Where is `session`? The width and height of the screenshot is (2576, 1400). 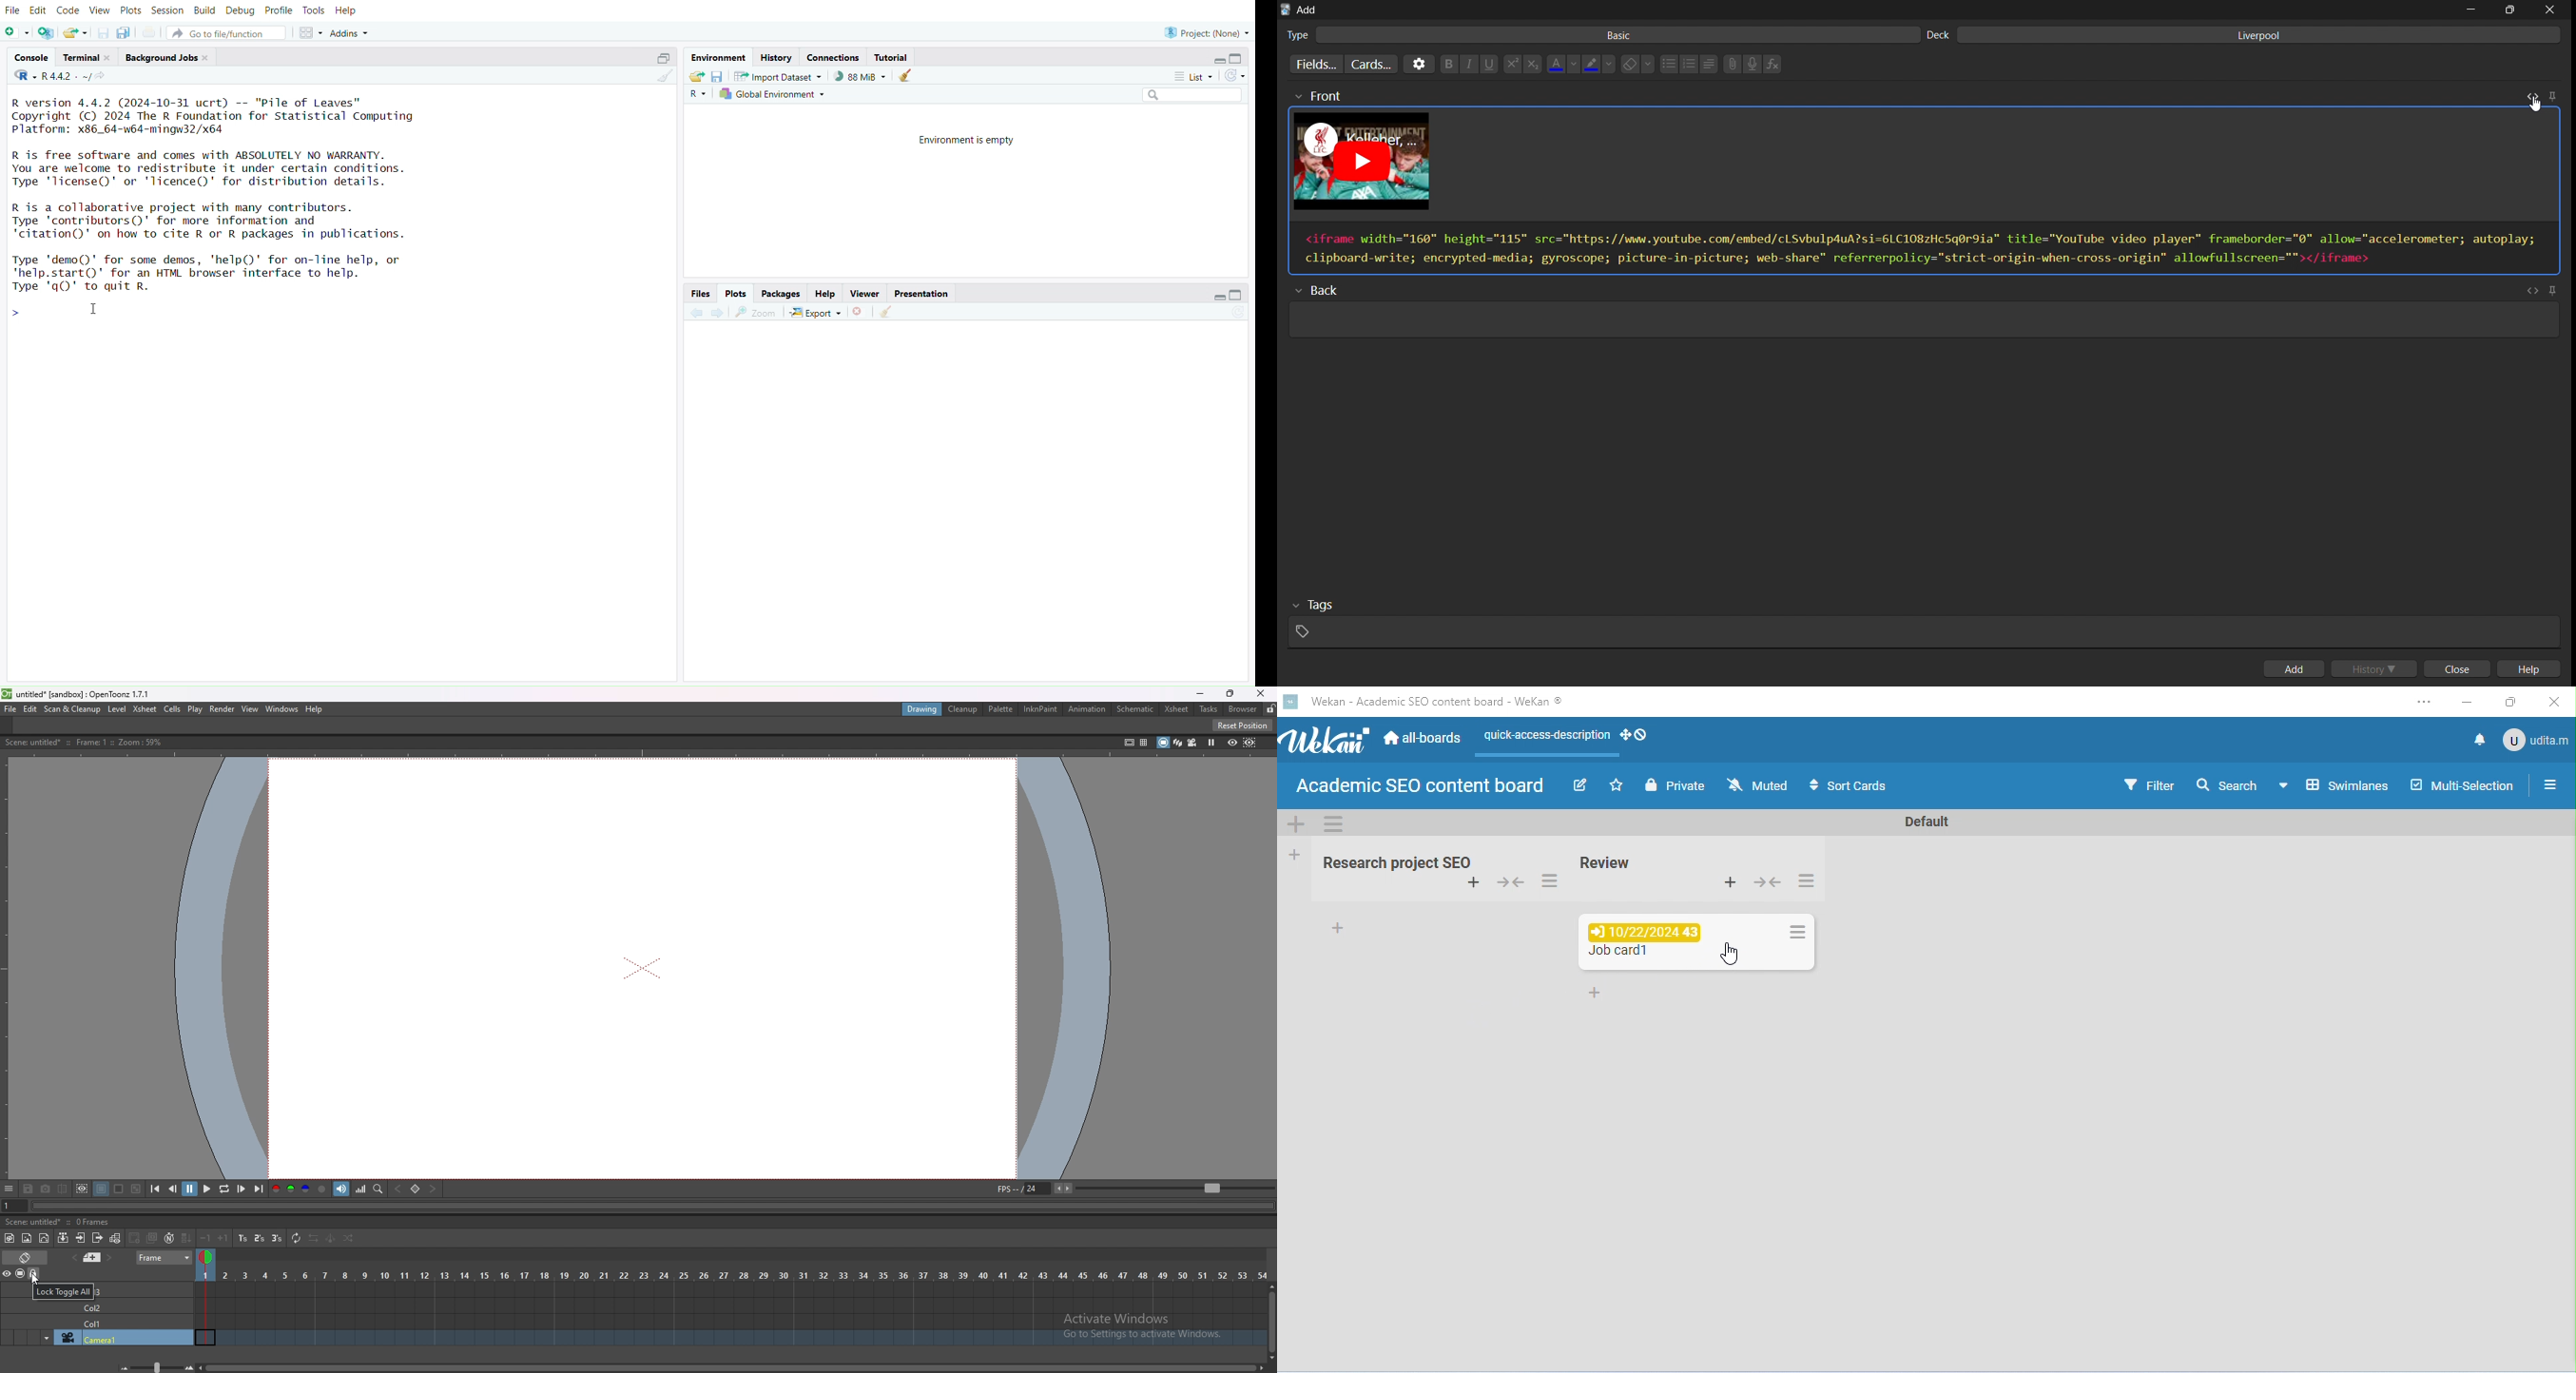 session is located at coordinates (167, 9).